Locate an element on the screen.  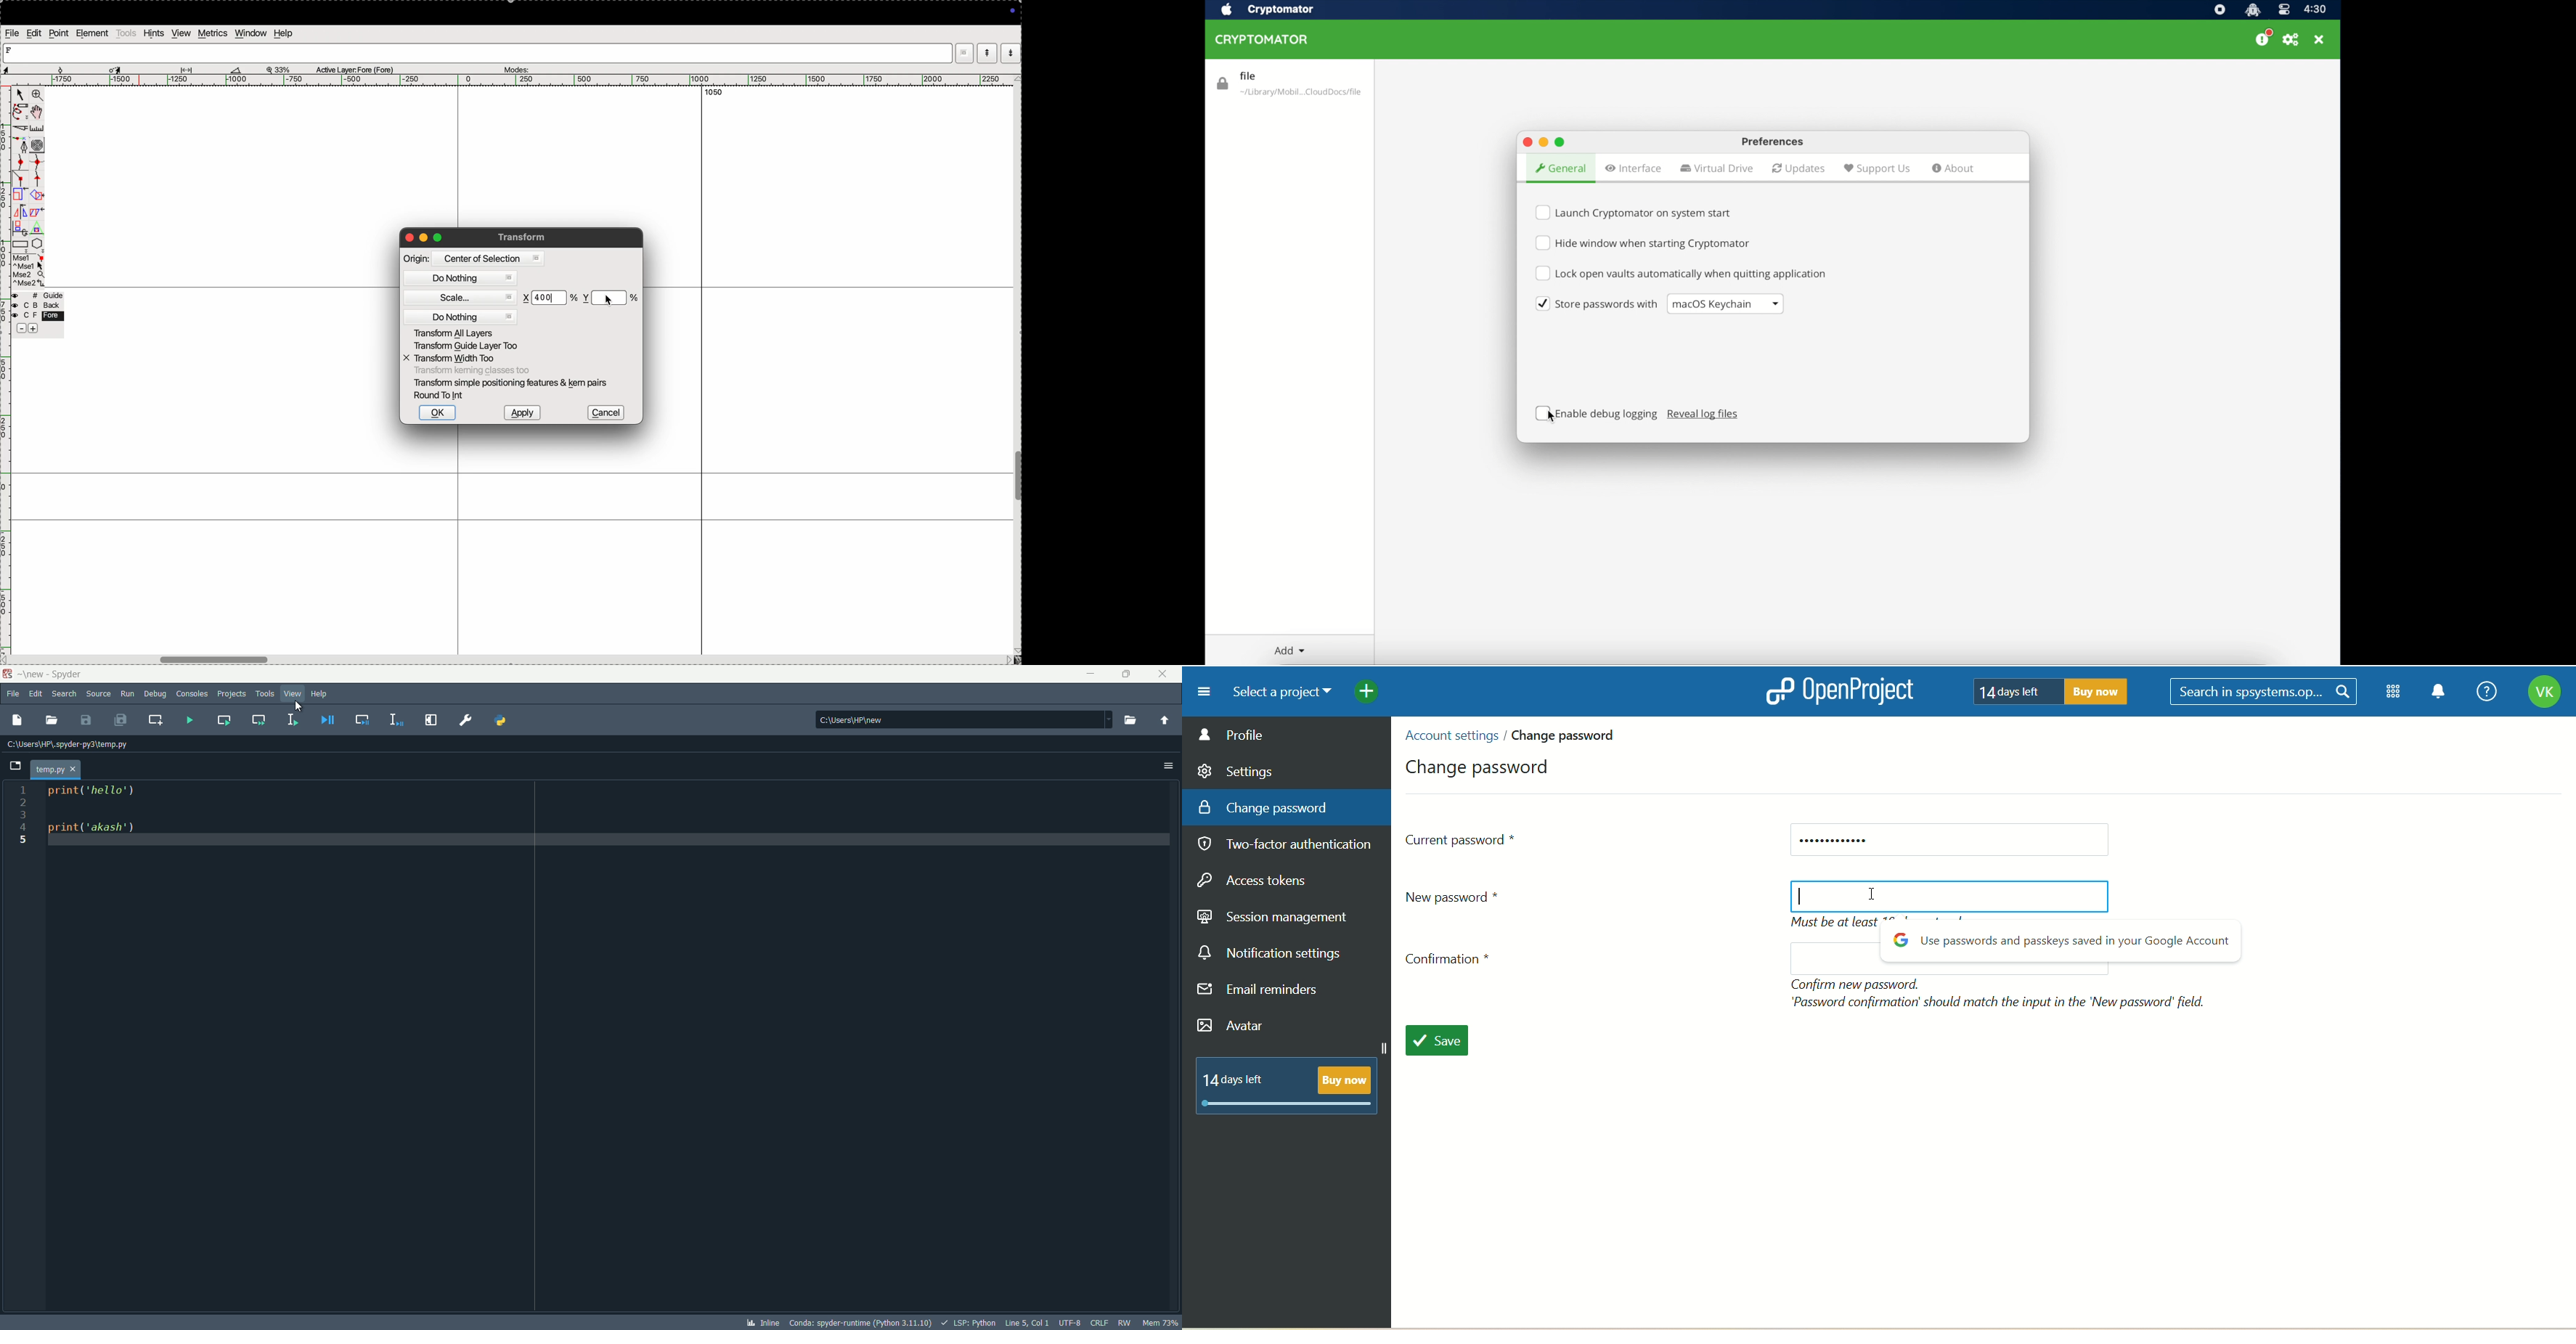
text is located at coordinates (2045, 690).